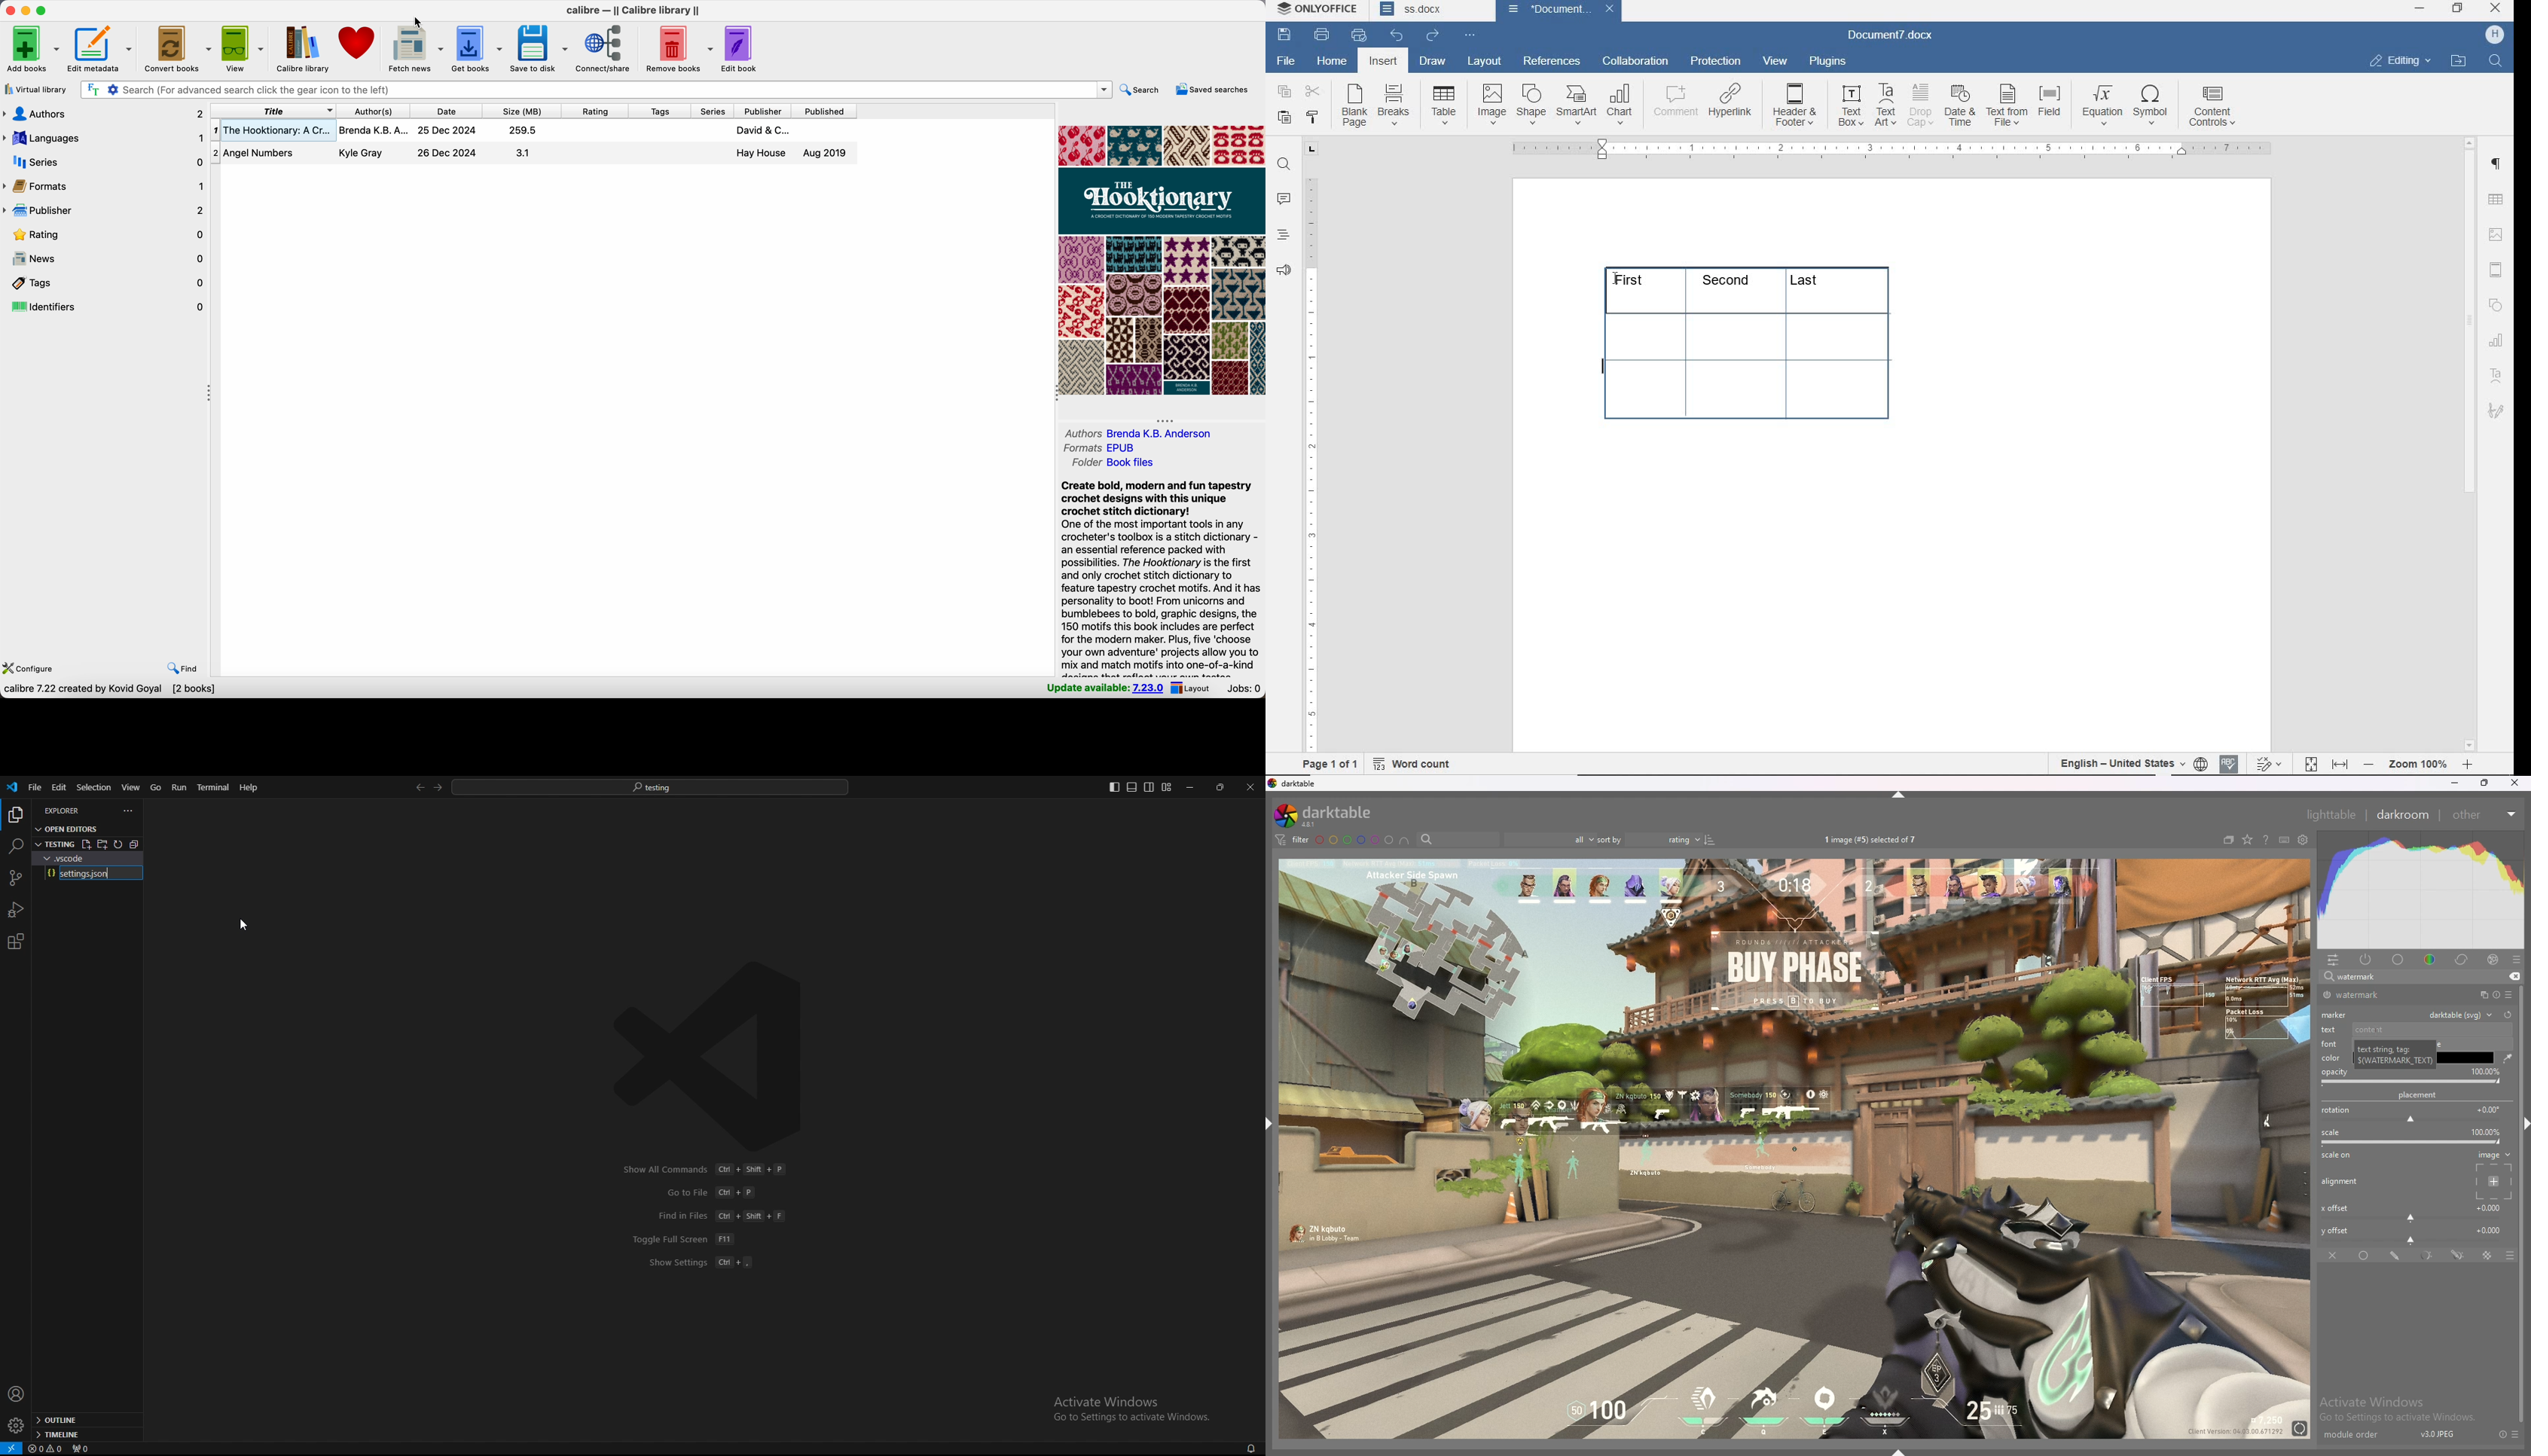  I want to click on text art, so click(2498, 378).